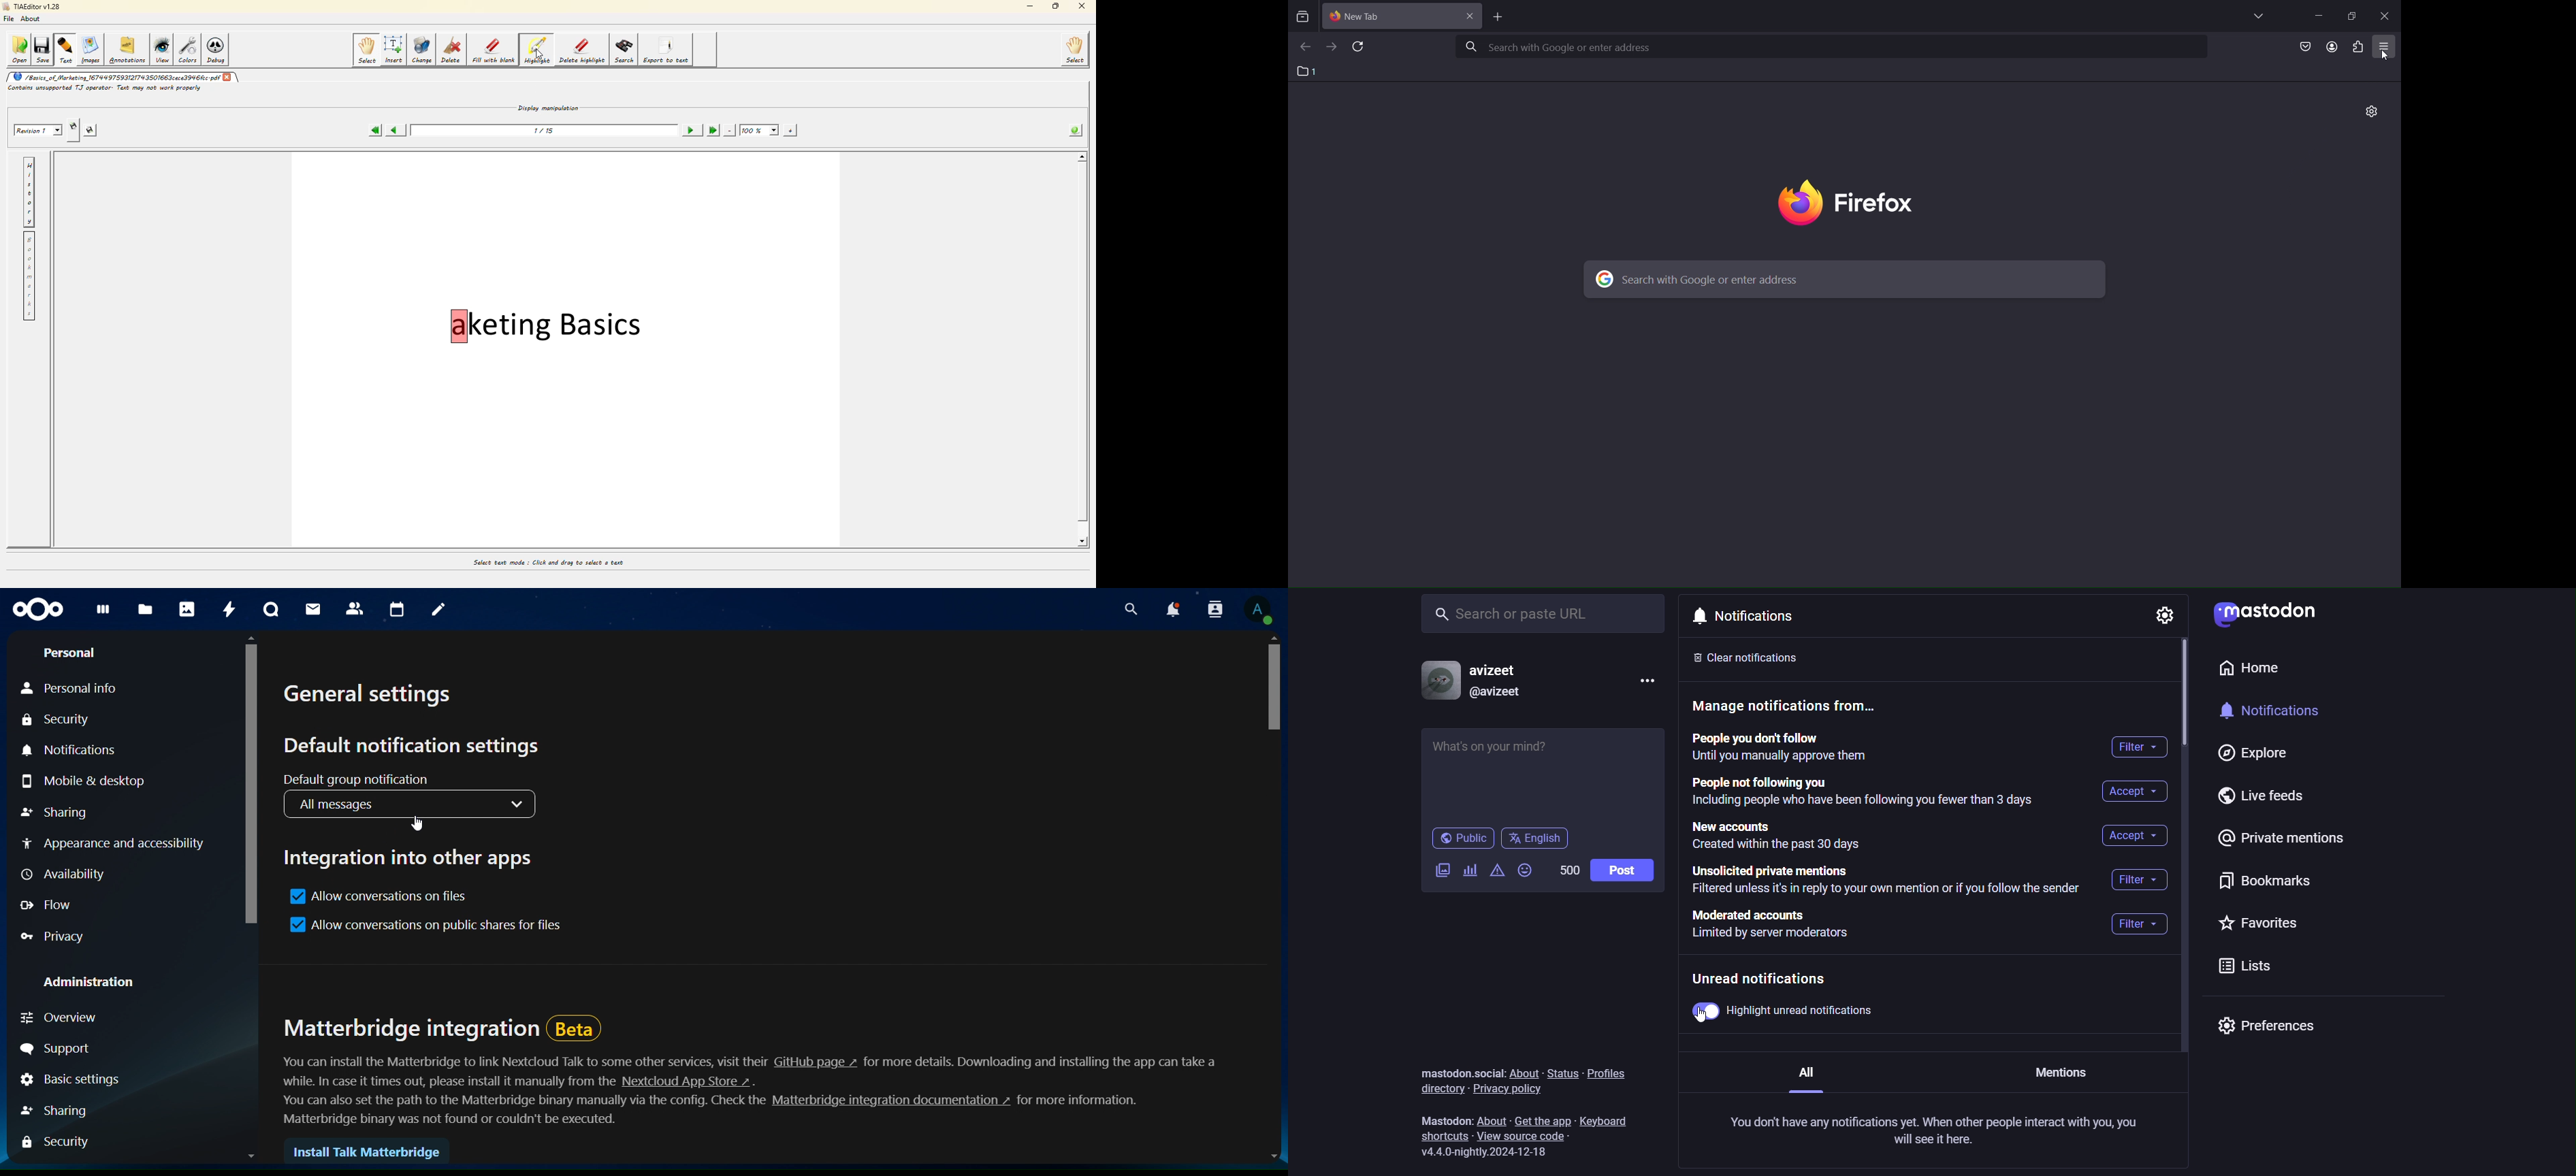 This screenshot has width=2576, height=1176. I want to click on mail, so click(317, 610).